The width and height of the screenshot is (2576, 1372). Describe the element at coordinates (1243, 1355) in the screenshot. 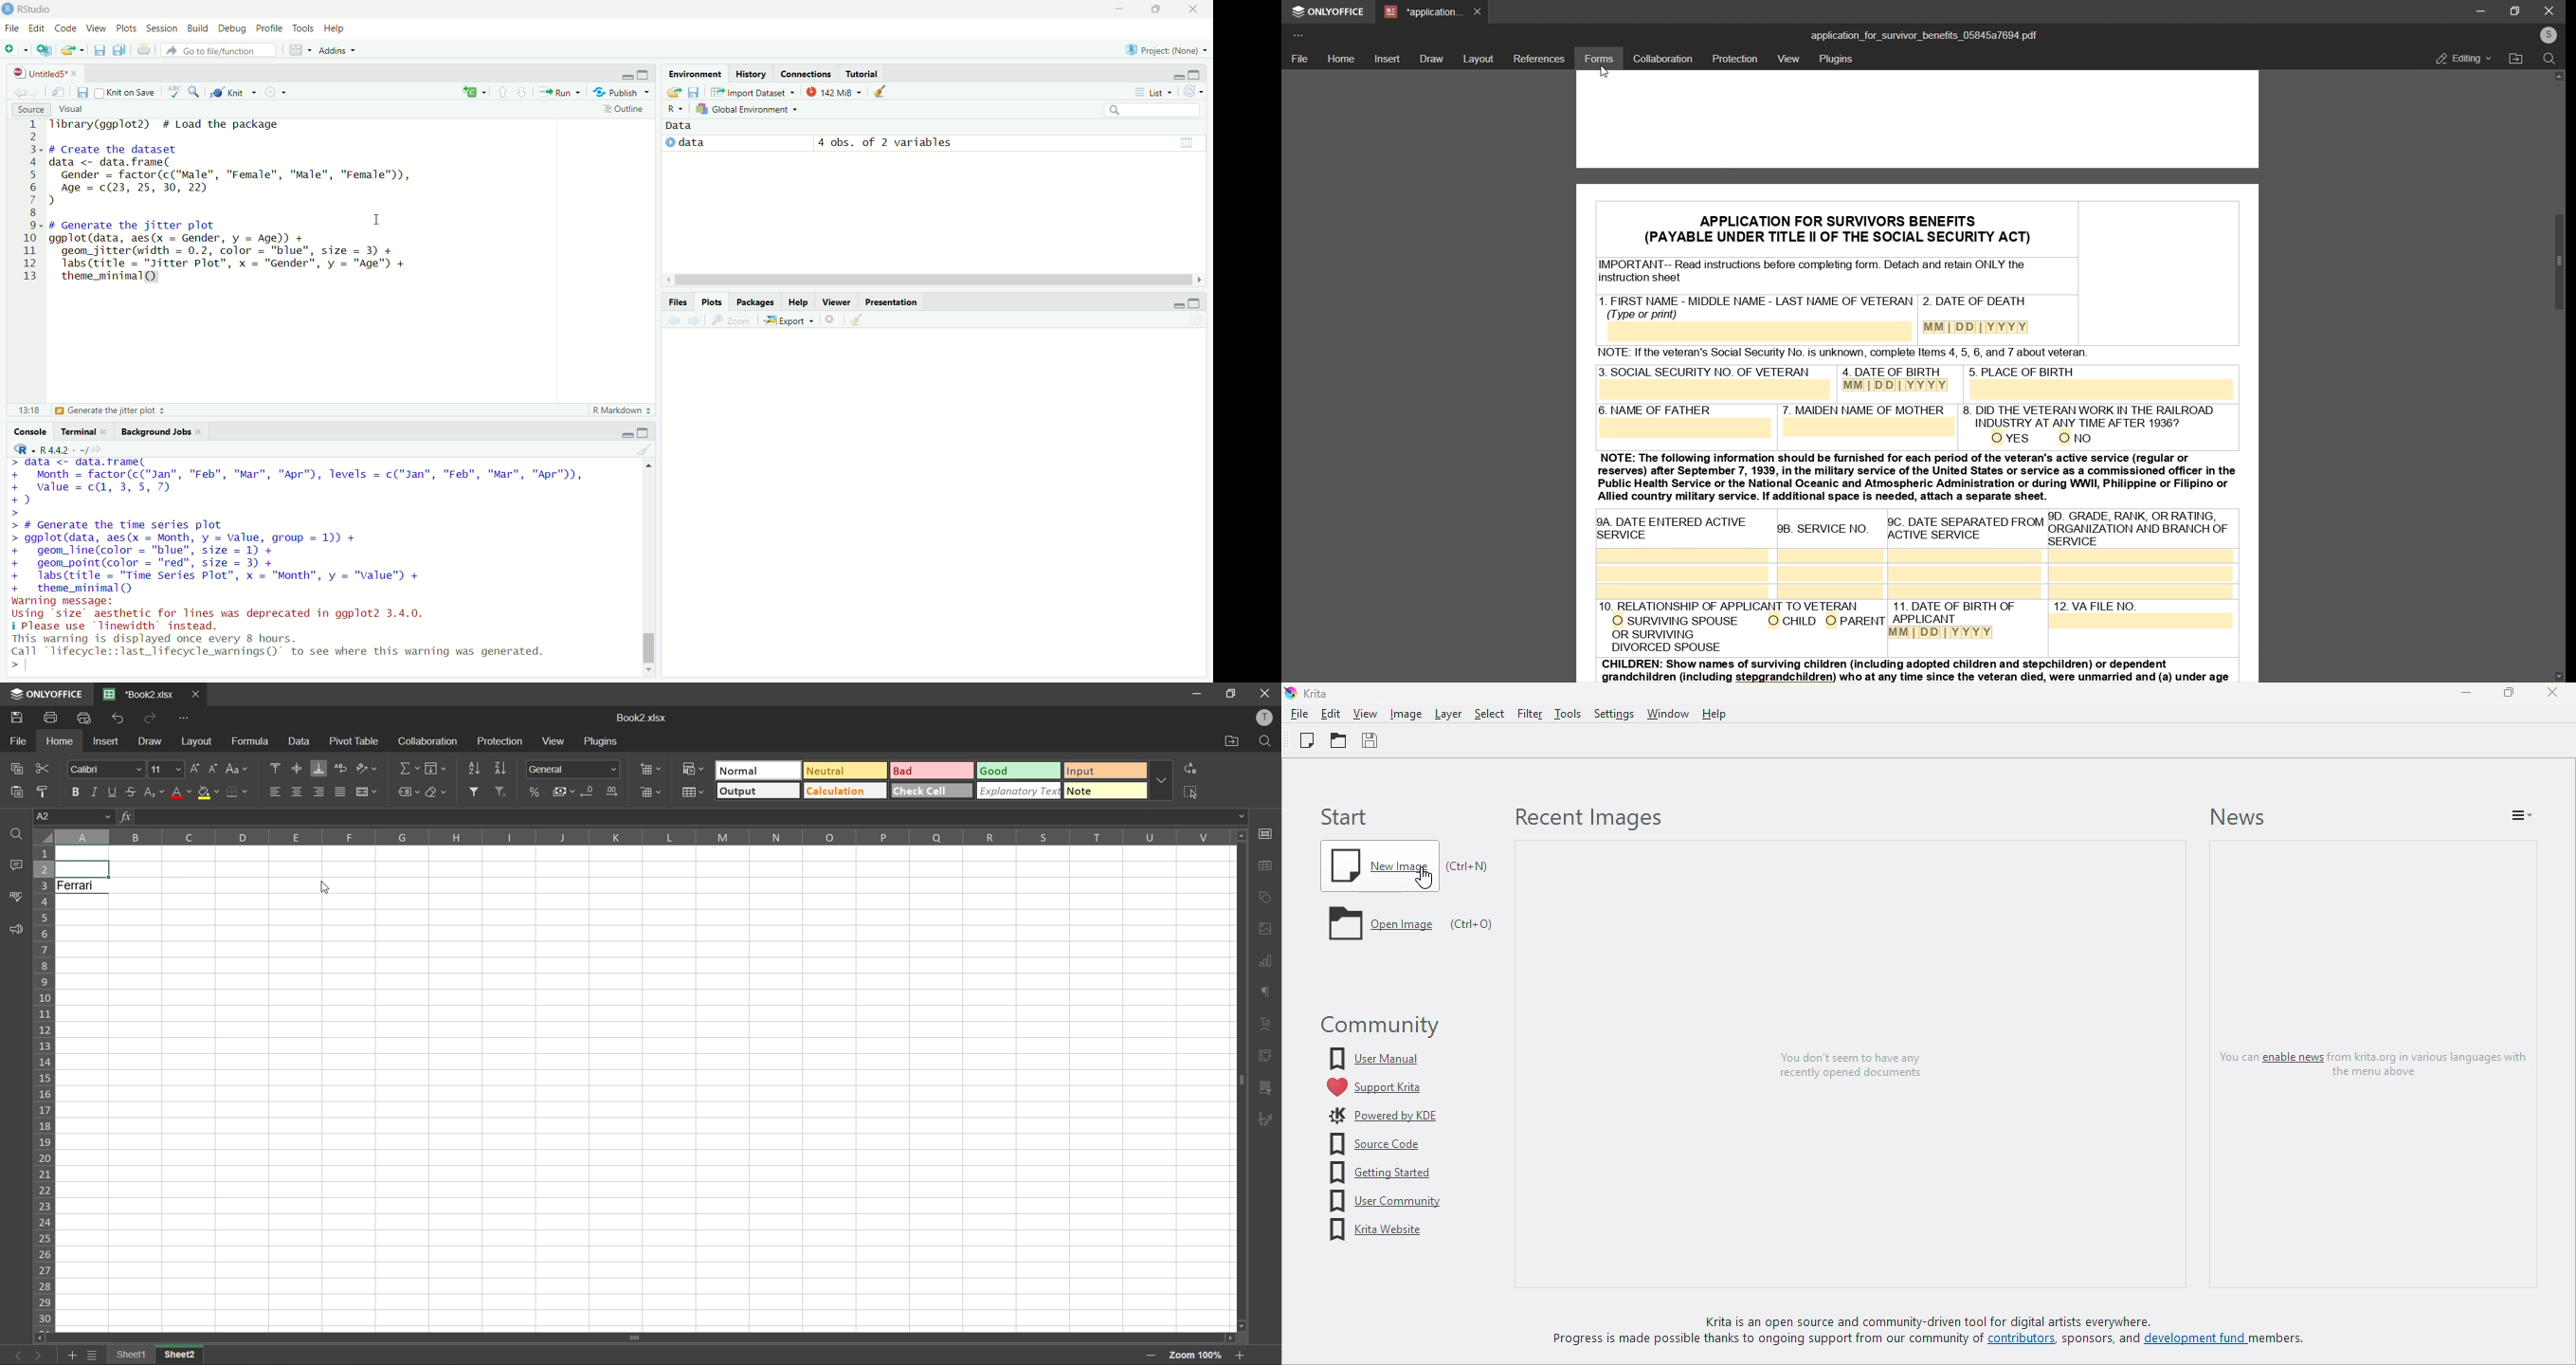

I see `zoom in` at that location.